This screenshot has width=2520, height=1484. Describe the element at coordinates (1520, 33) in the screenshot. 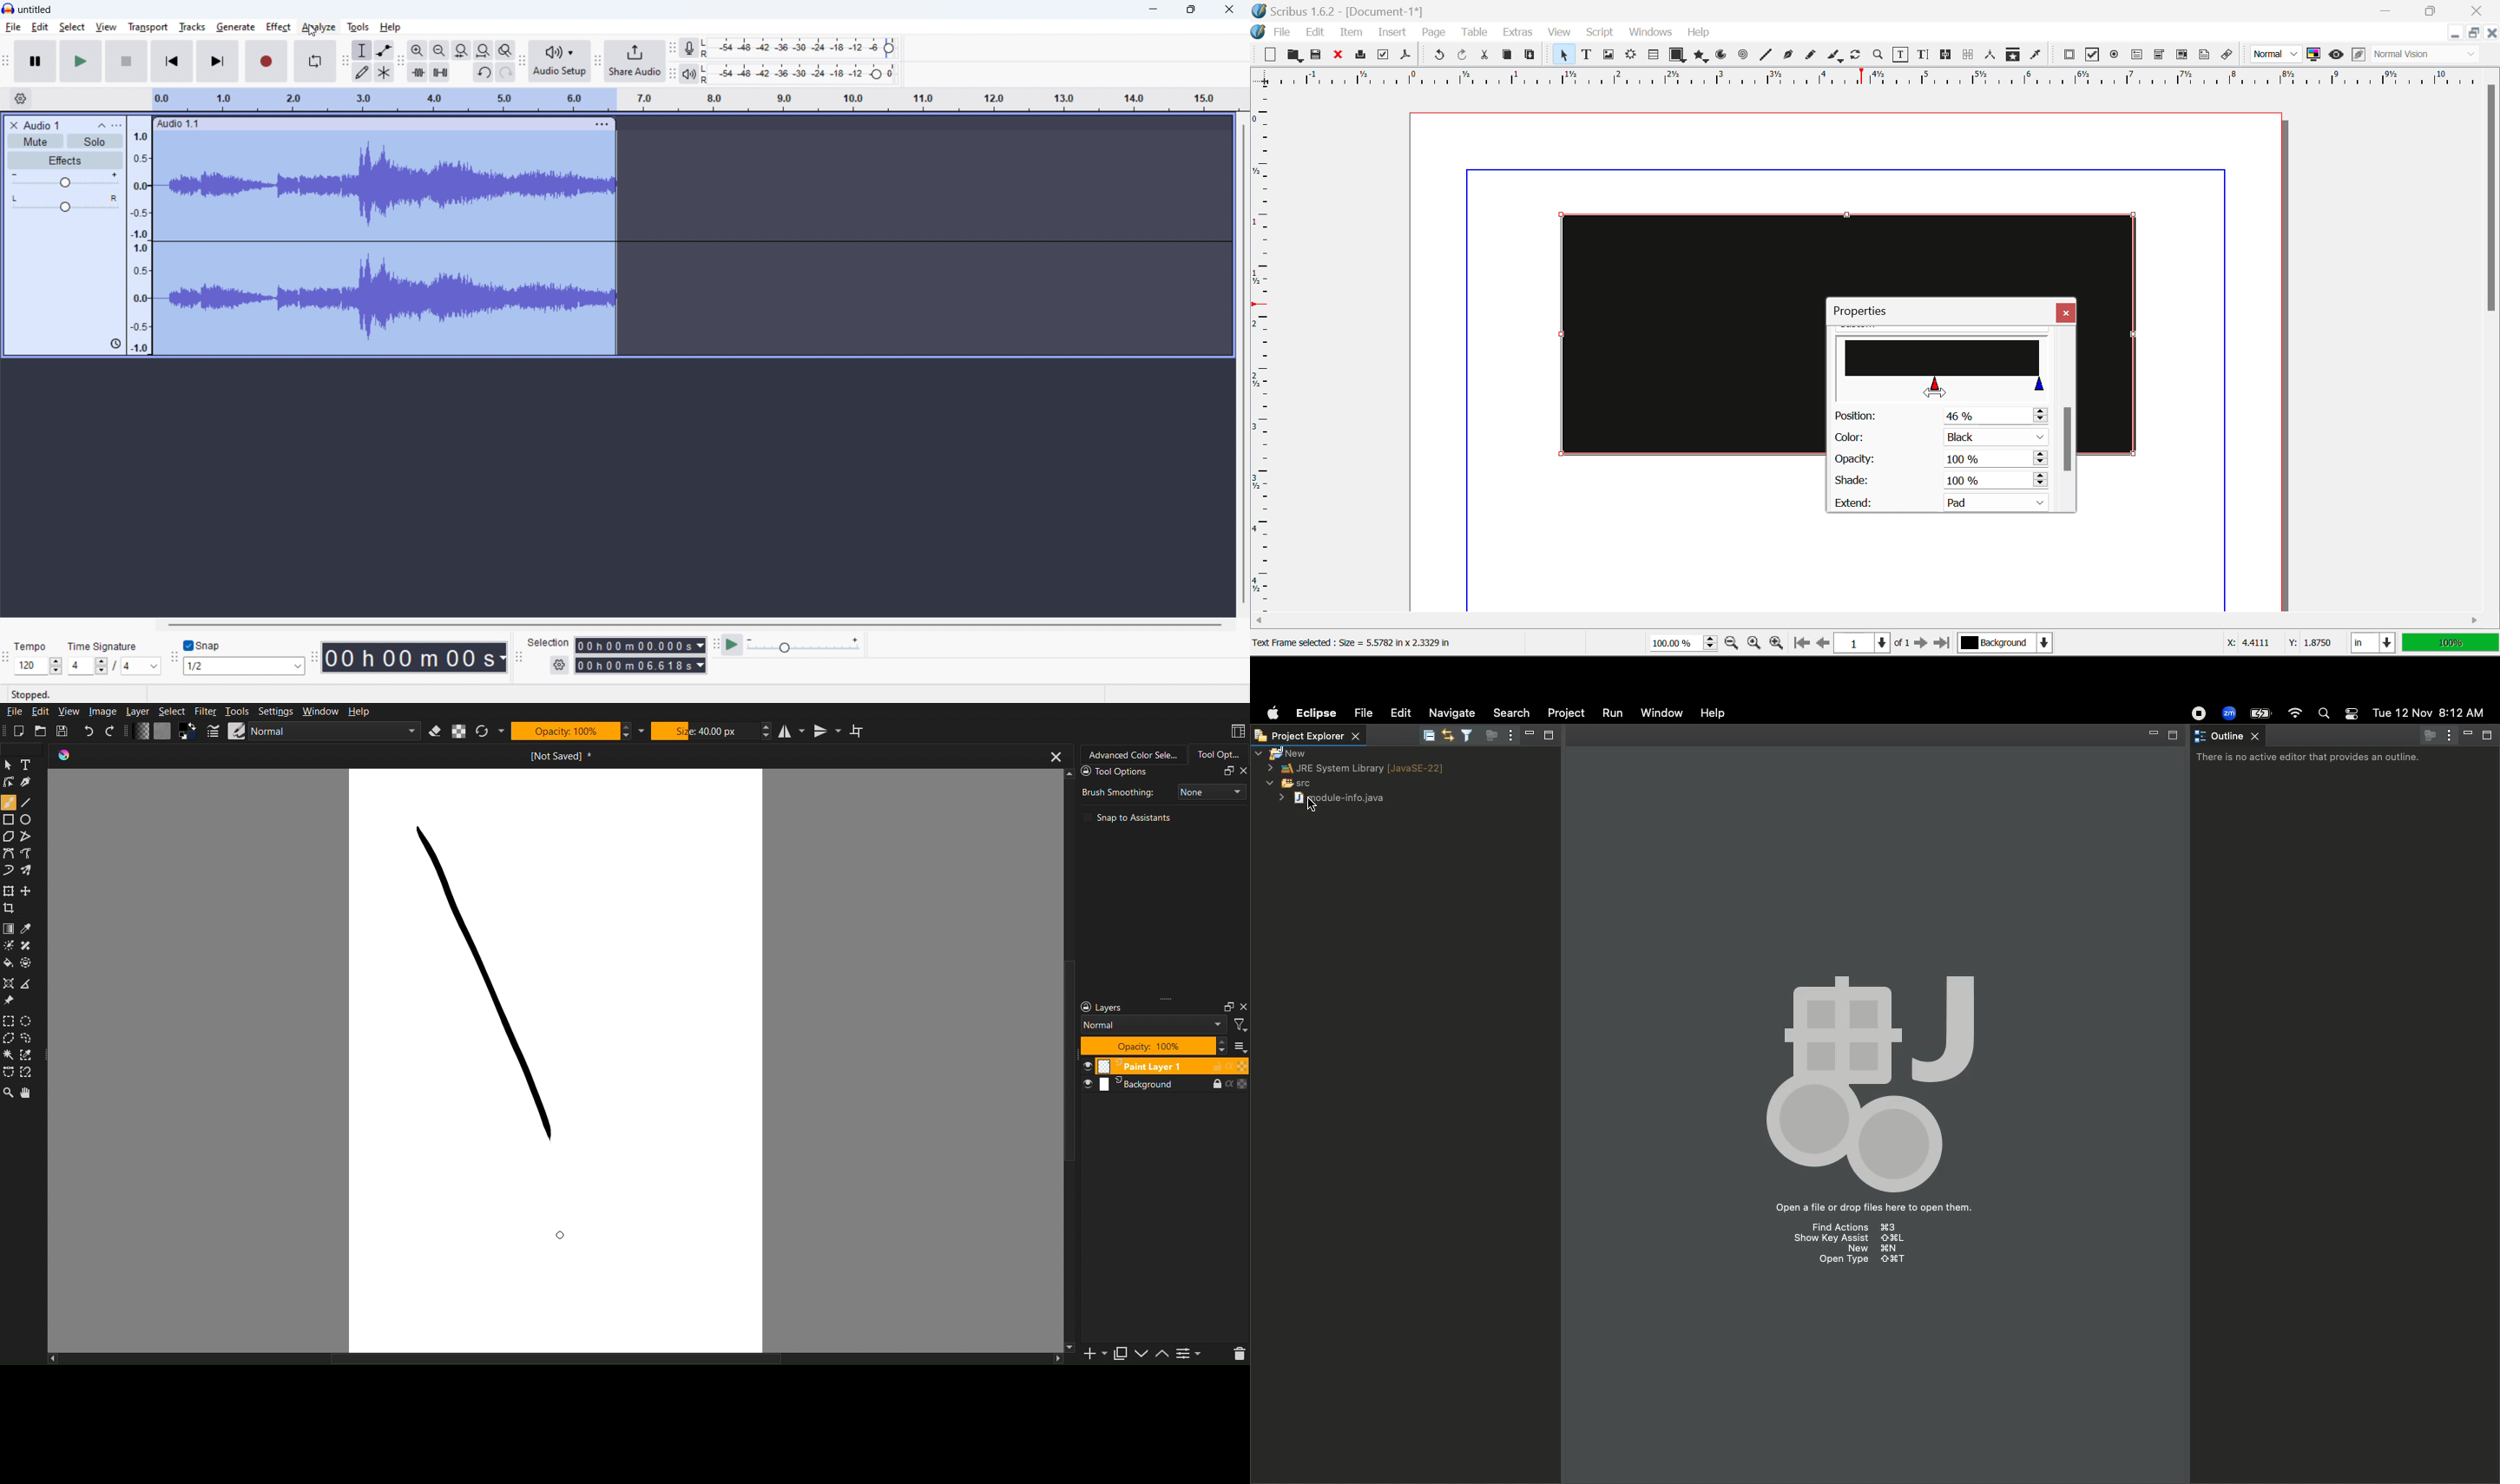

I see `Extras` at that location.